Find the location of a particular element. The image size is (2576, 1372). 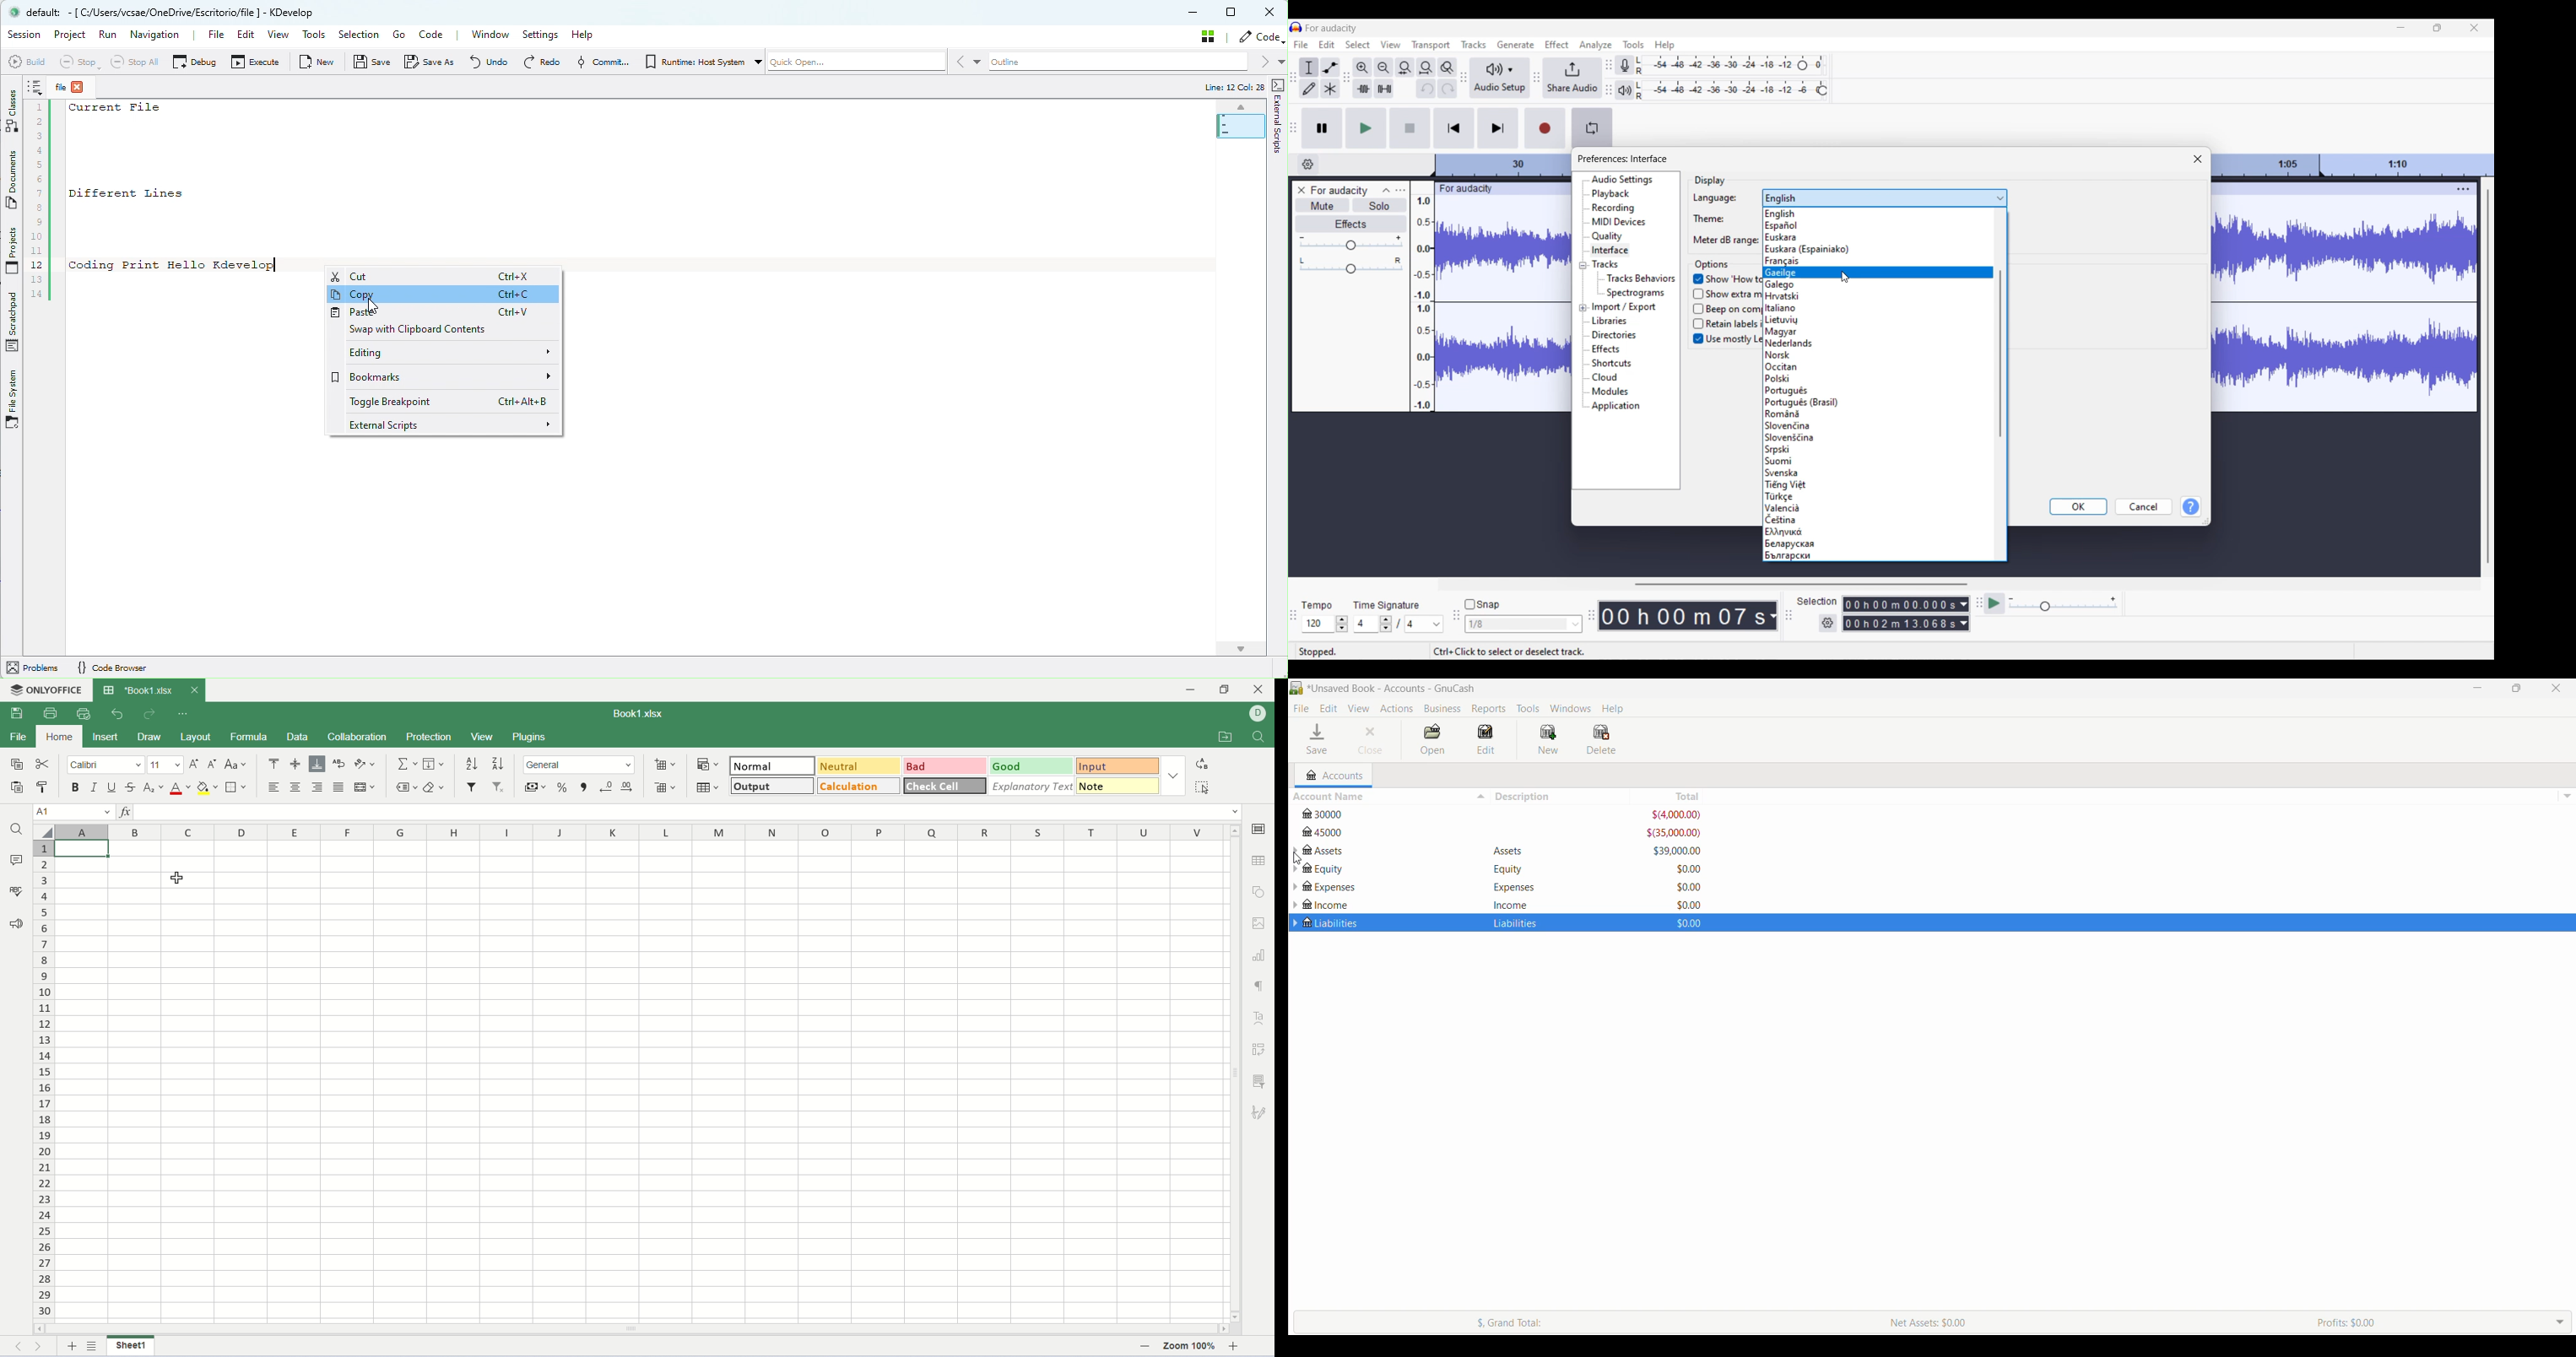

Close is located at coordinates (2198, 159).